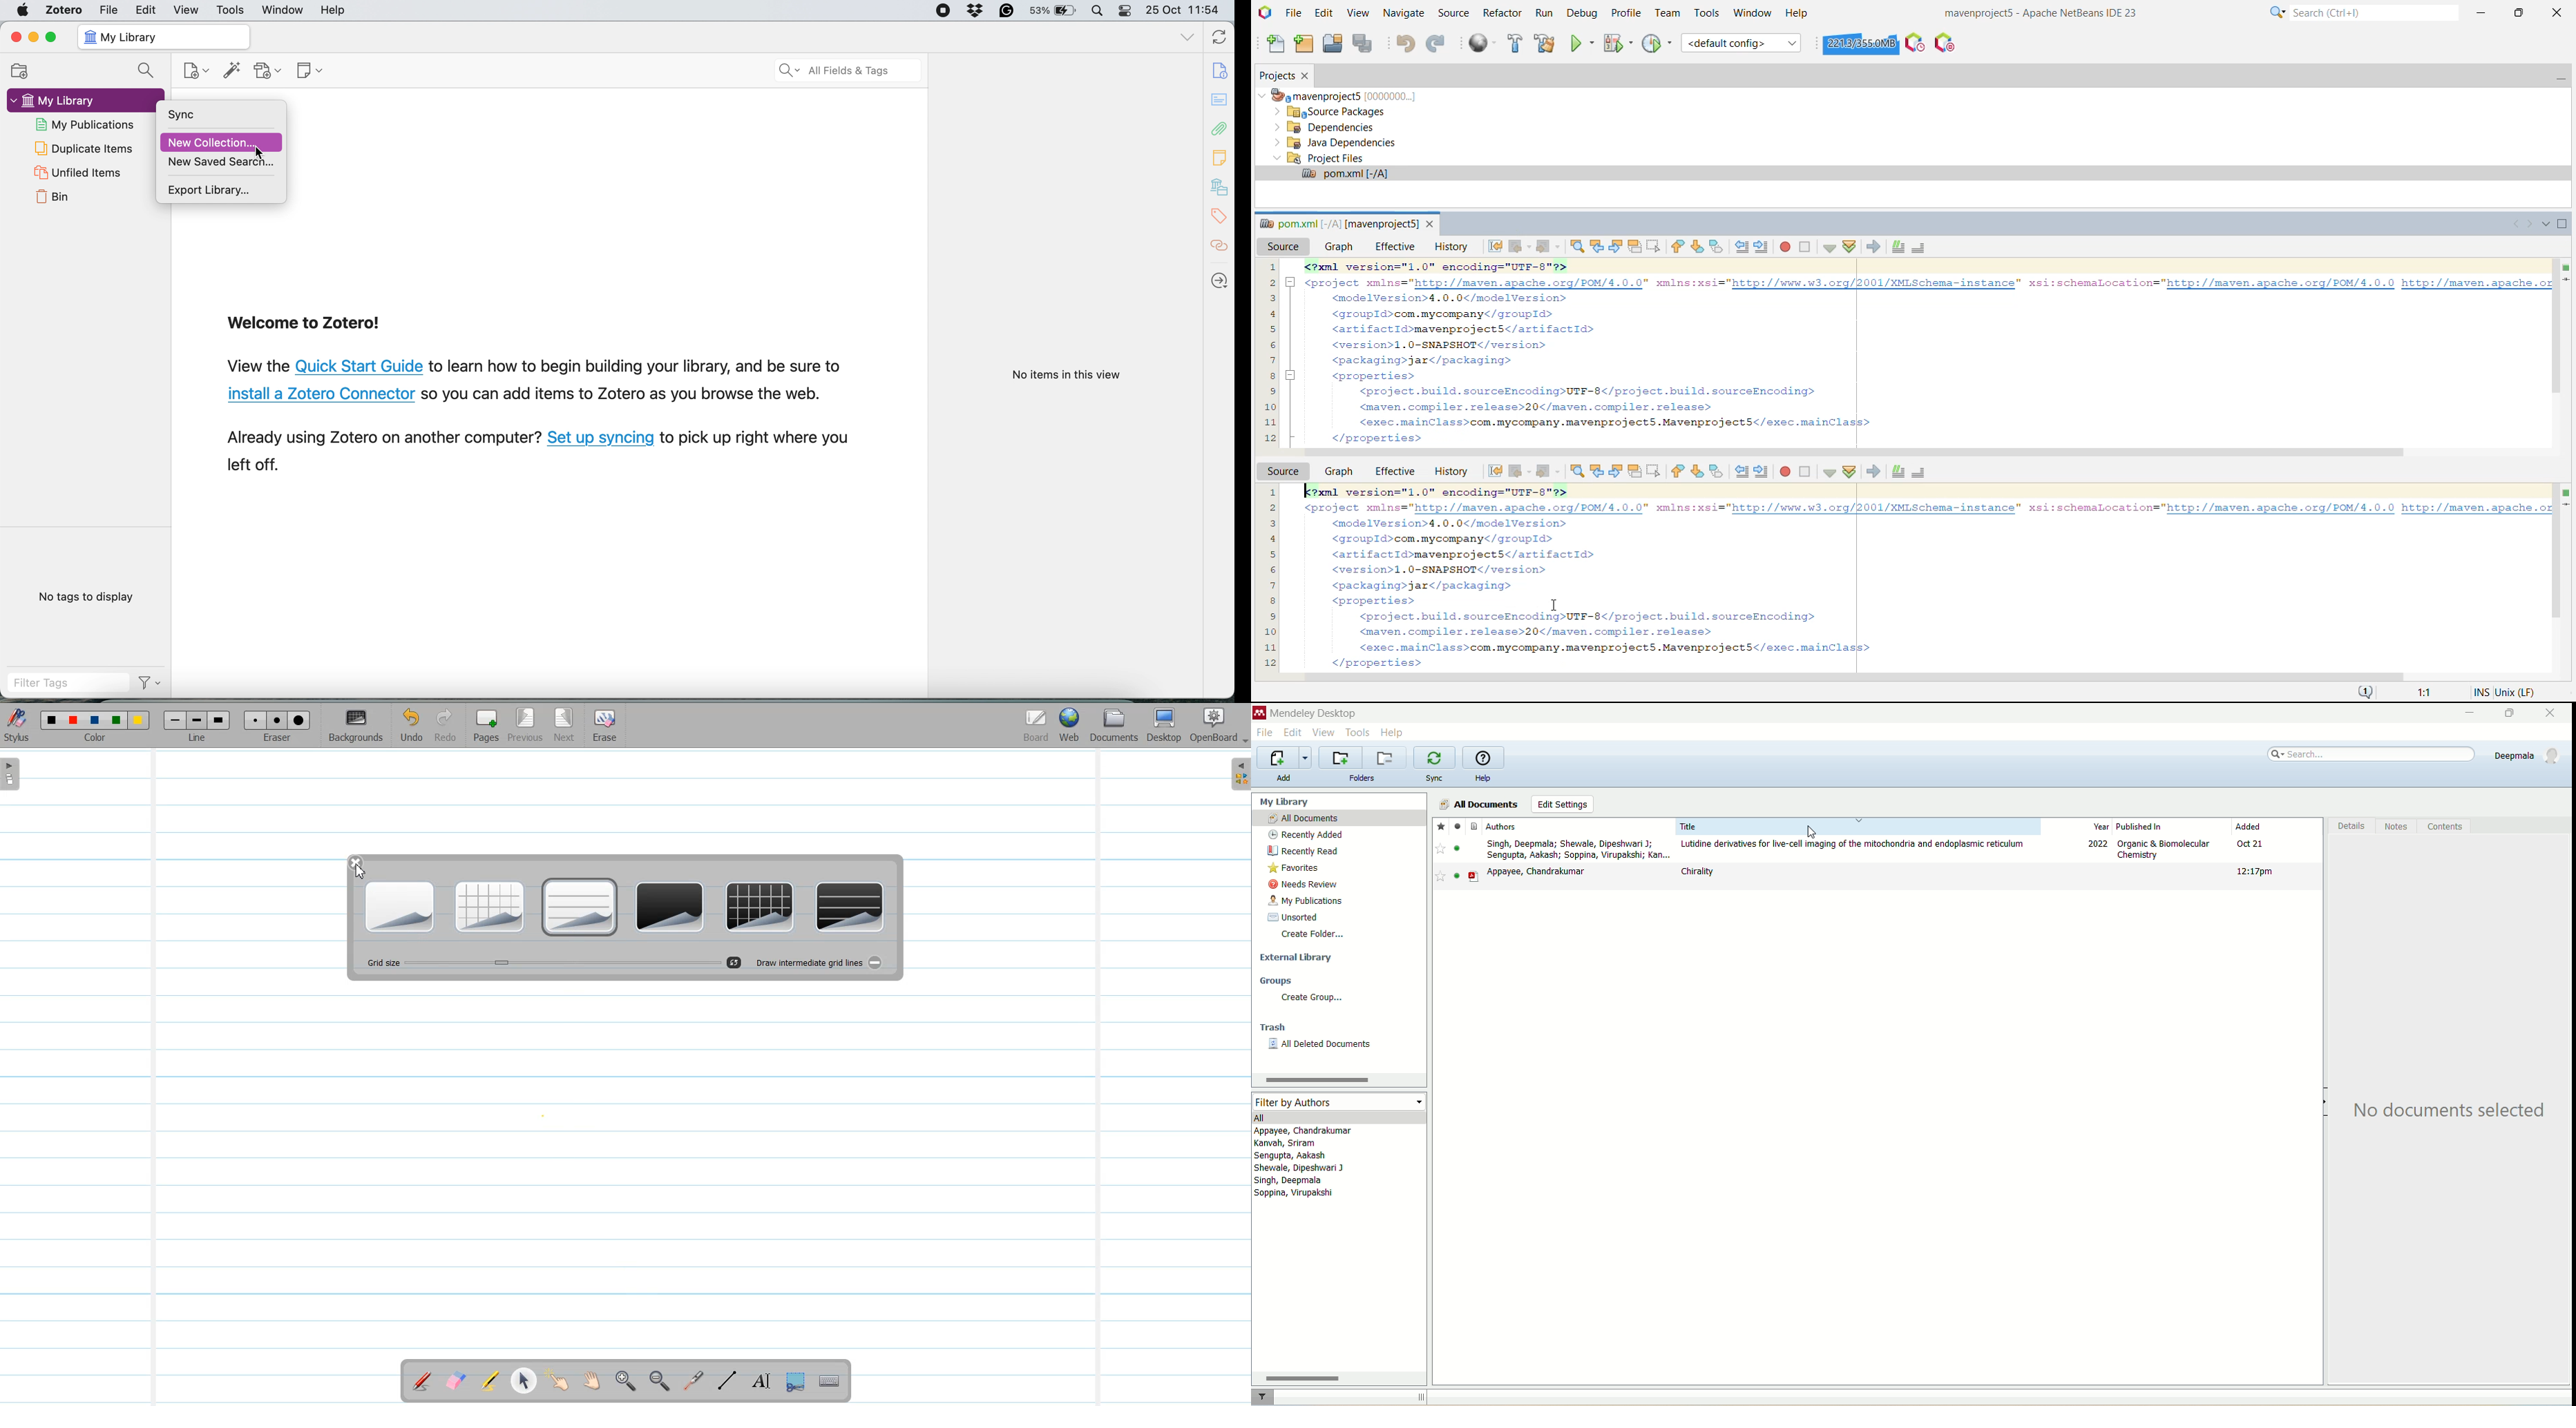 Image resolution: width=2576 pixels, height=1428 pixels. What do you see at coordinates (1064, 375) in the screenshot?
I see `No items in this view` at bounding box center [1064, 375].